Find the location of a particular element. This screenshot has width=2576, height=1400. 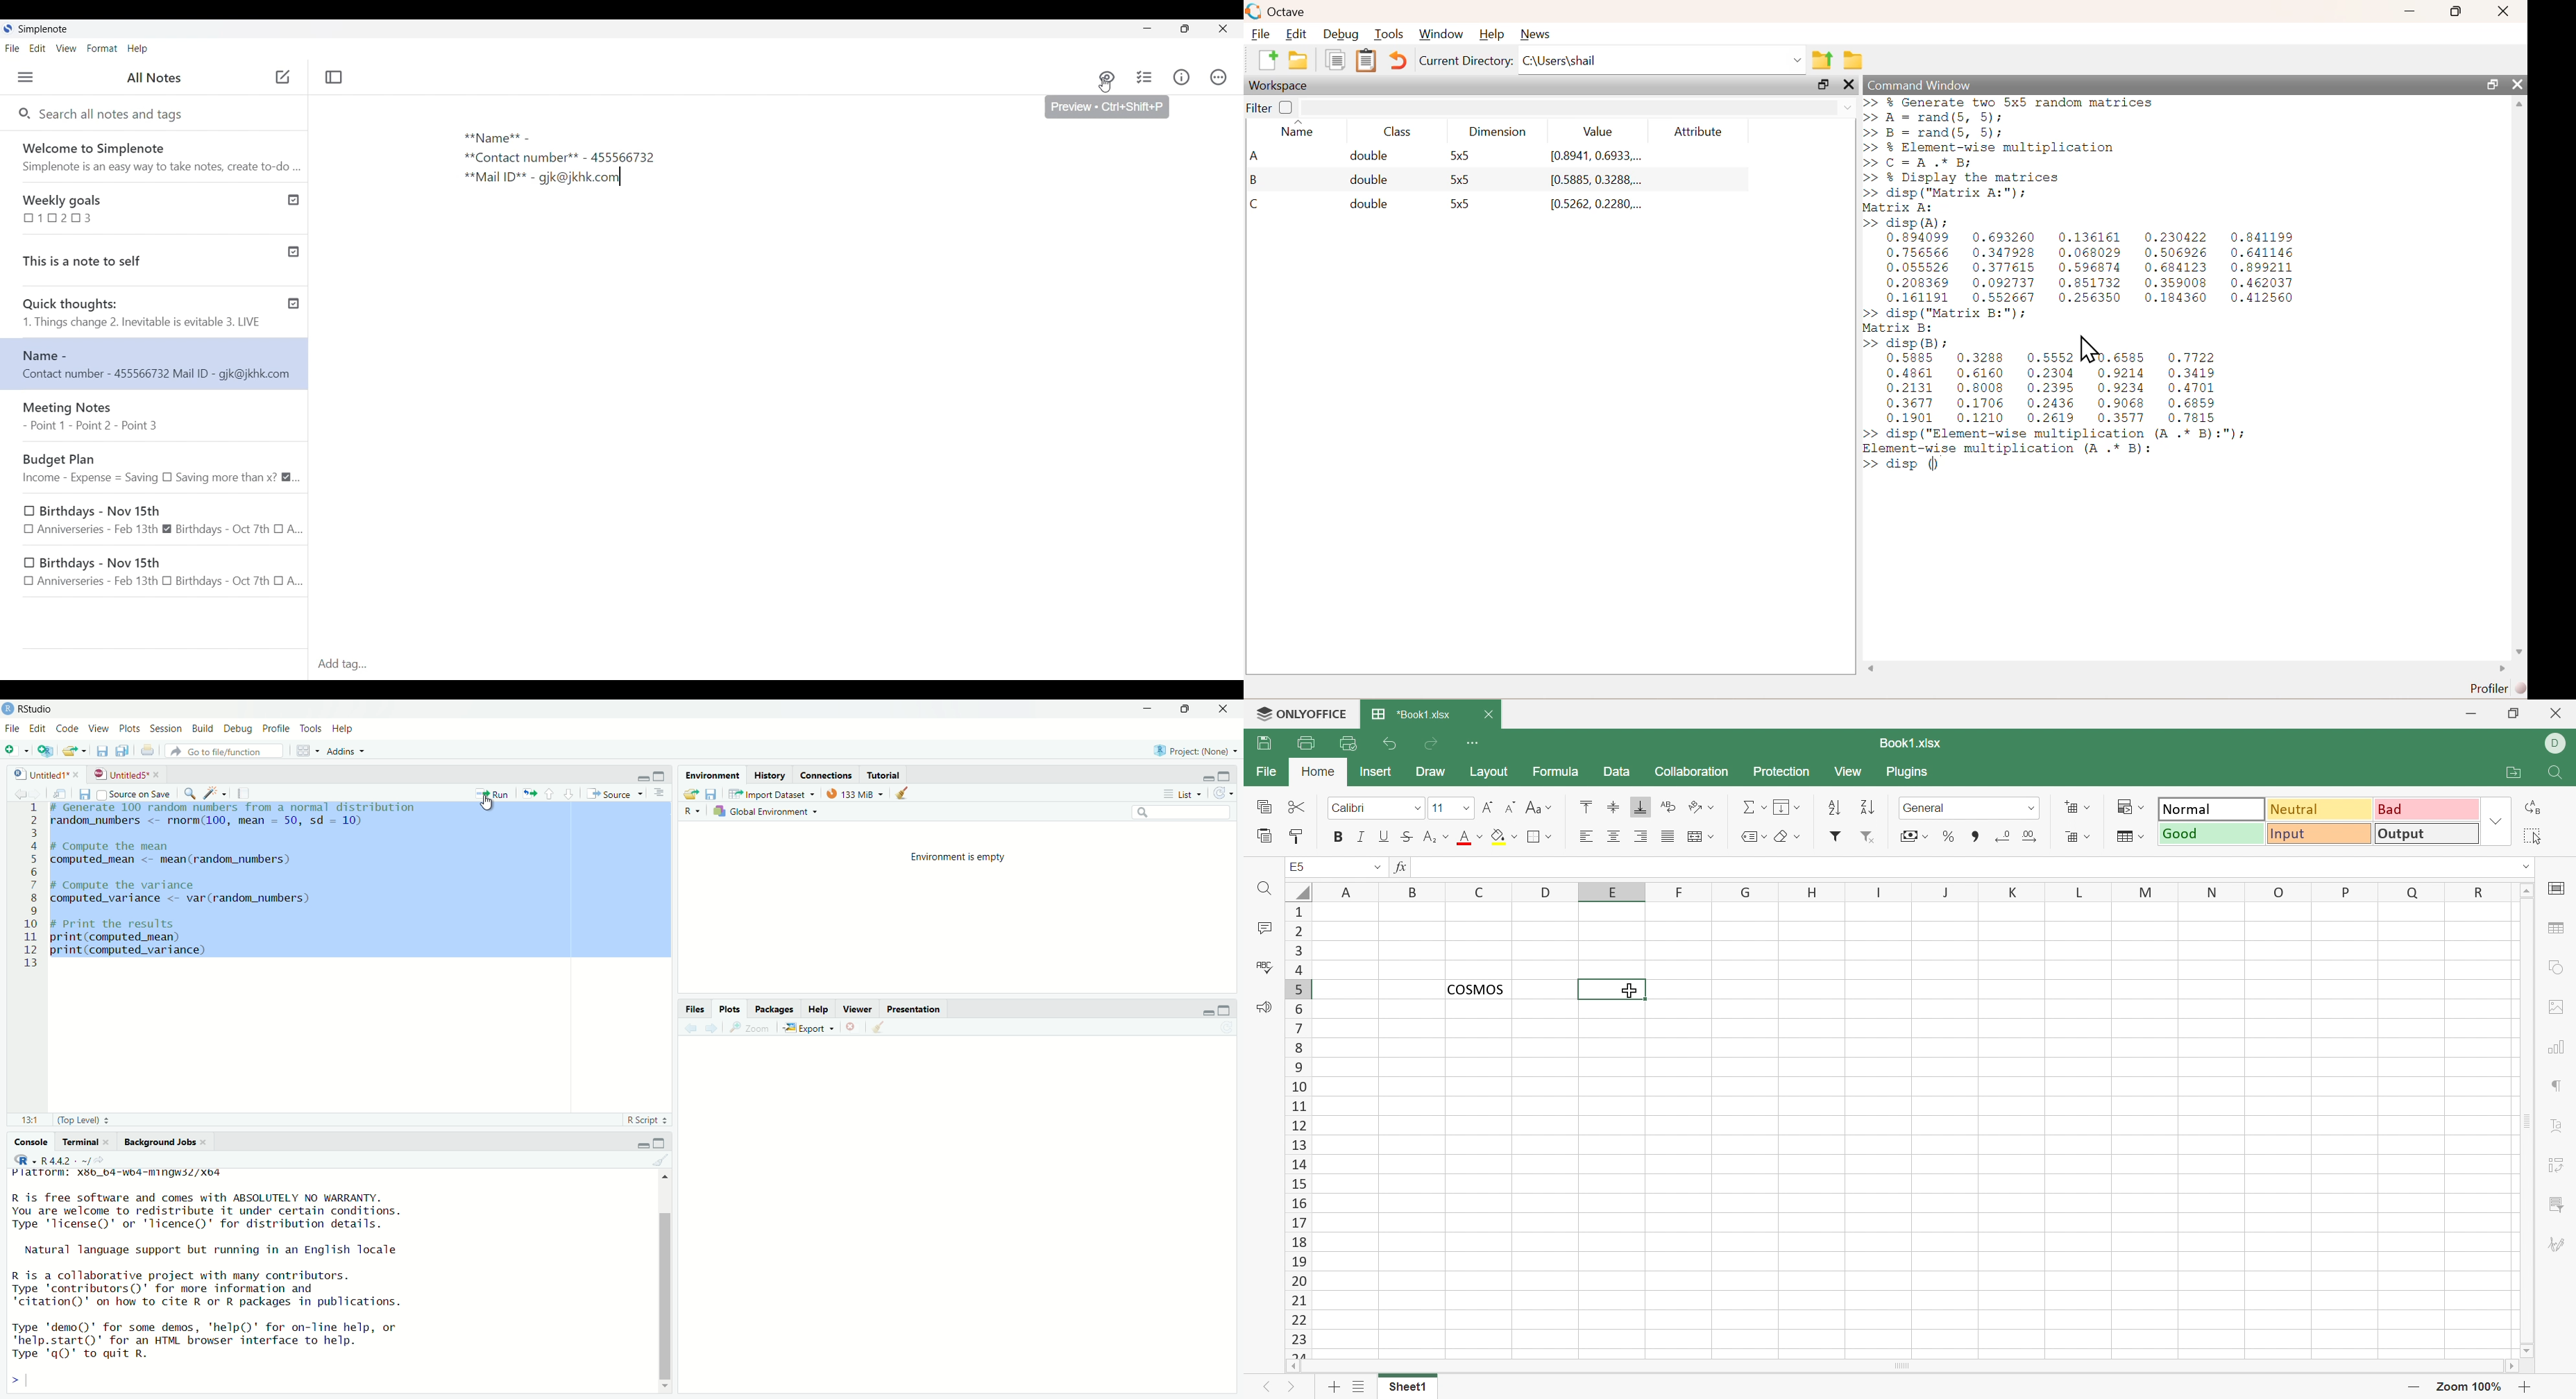

random_numbers <- rnorm(100, mean = 50, sd = 10) is located at coordinates (223, 821).